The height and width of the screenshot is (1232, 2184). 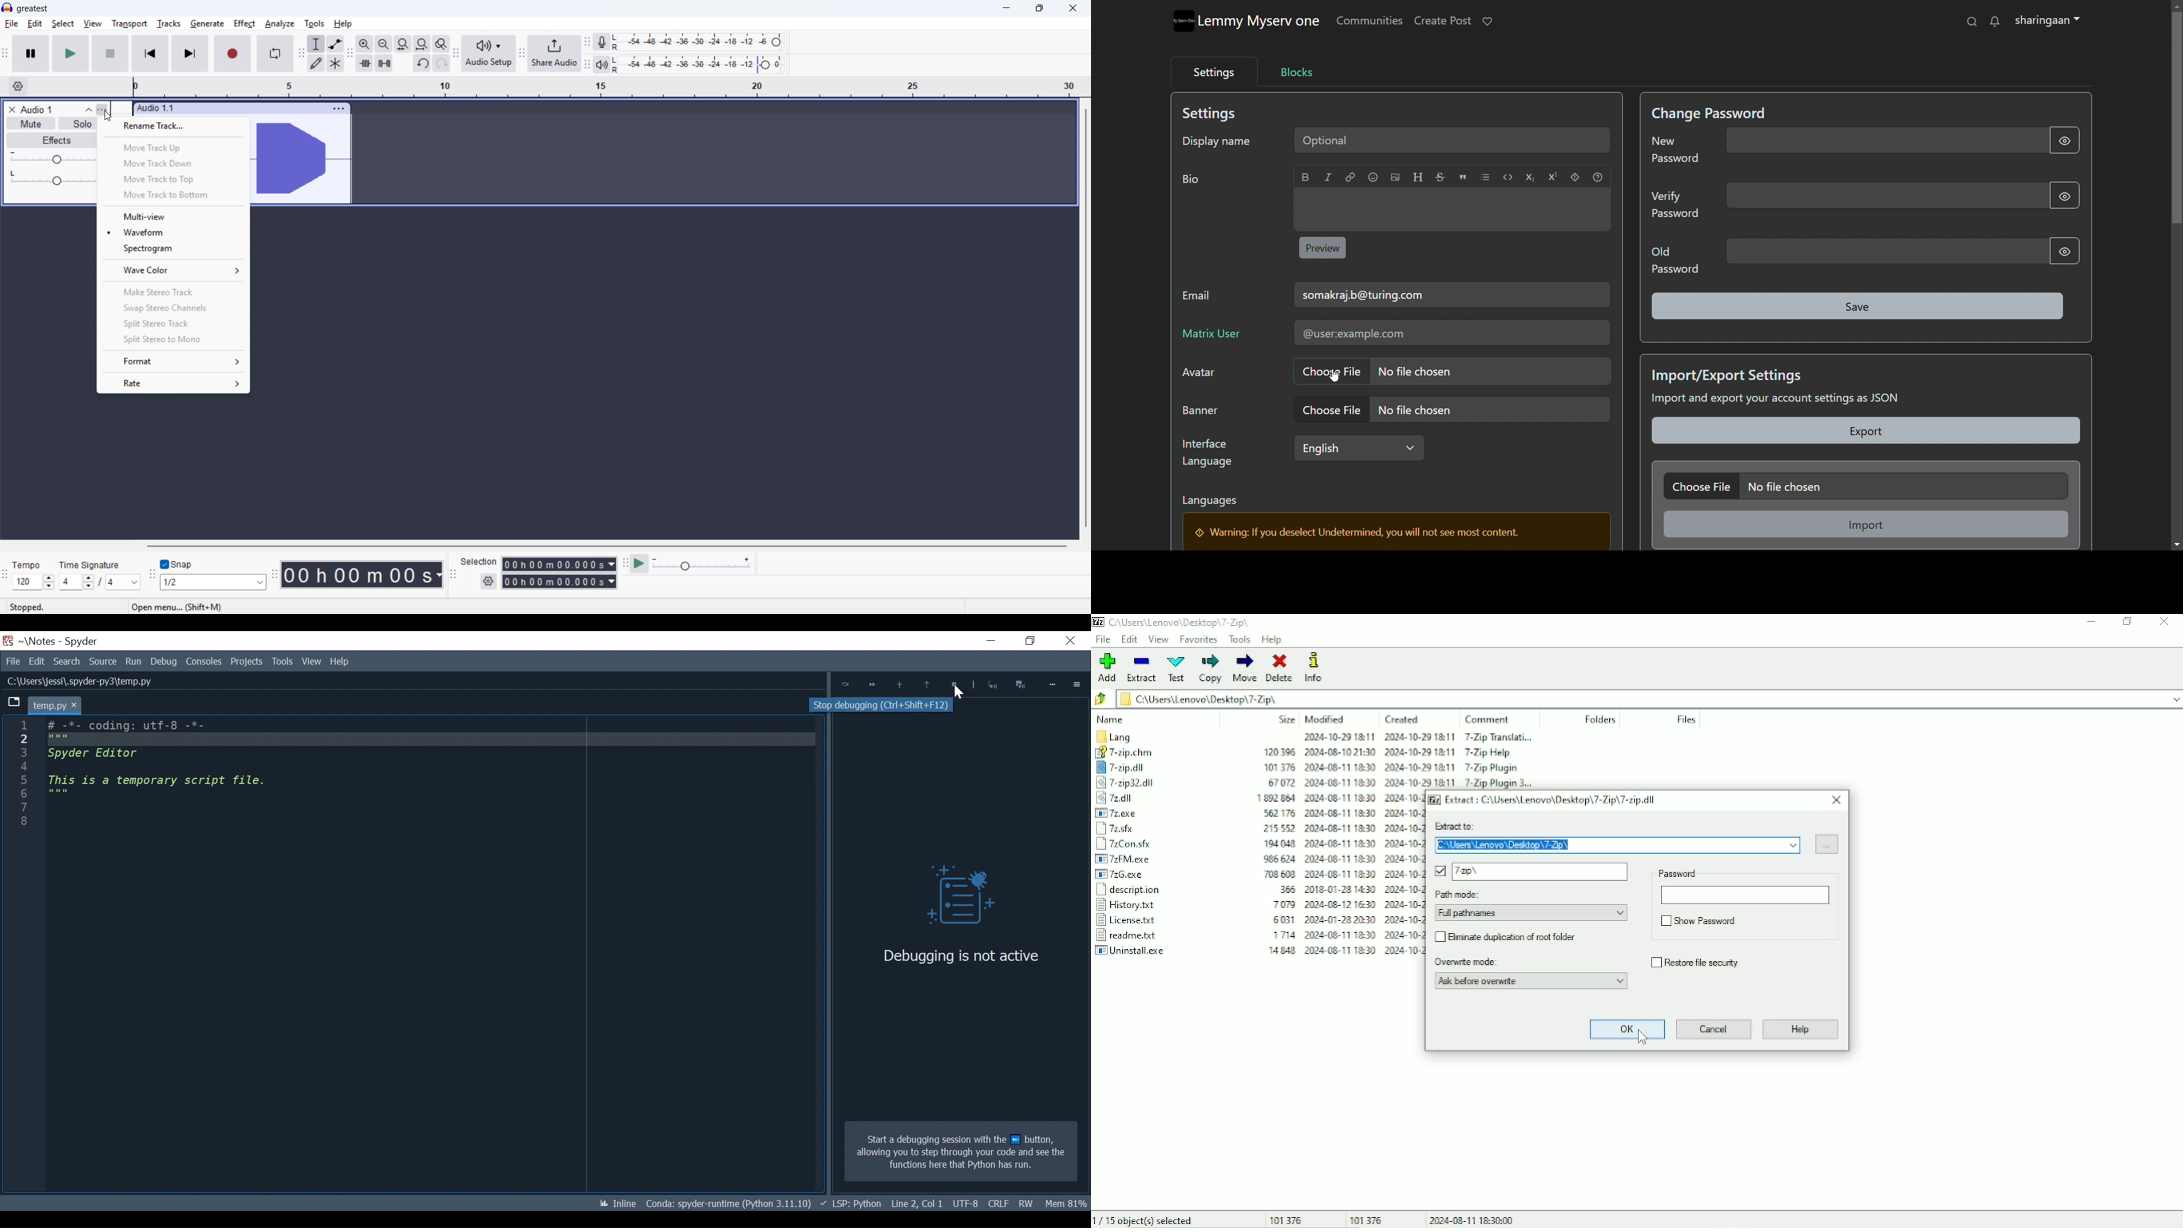 What do you see at coordinates (1068, 1204) in the screenshot?
I see `Memory Usage` at bounding box center [1068, 1204].